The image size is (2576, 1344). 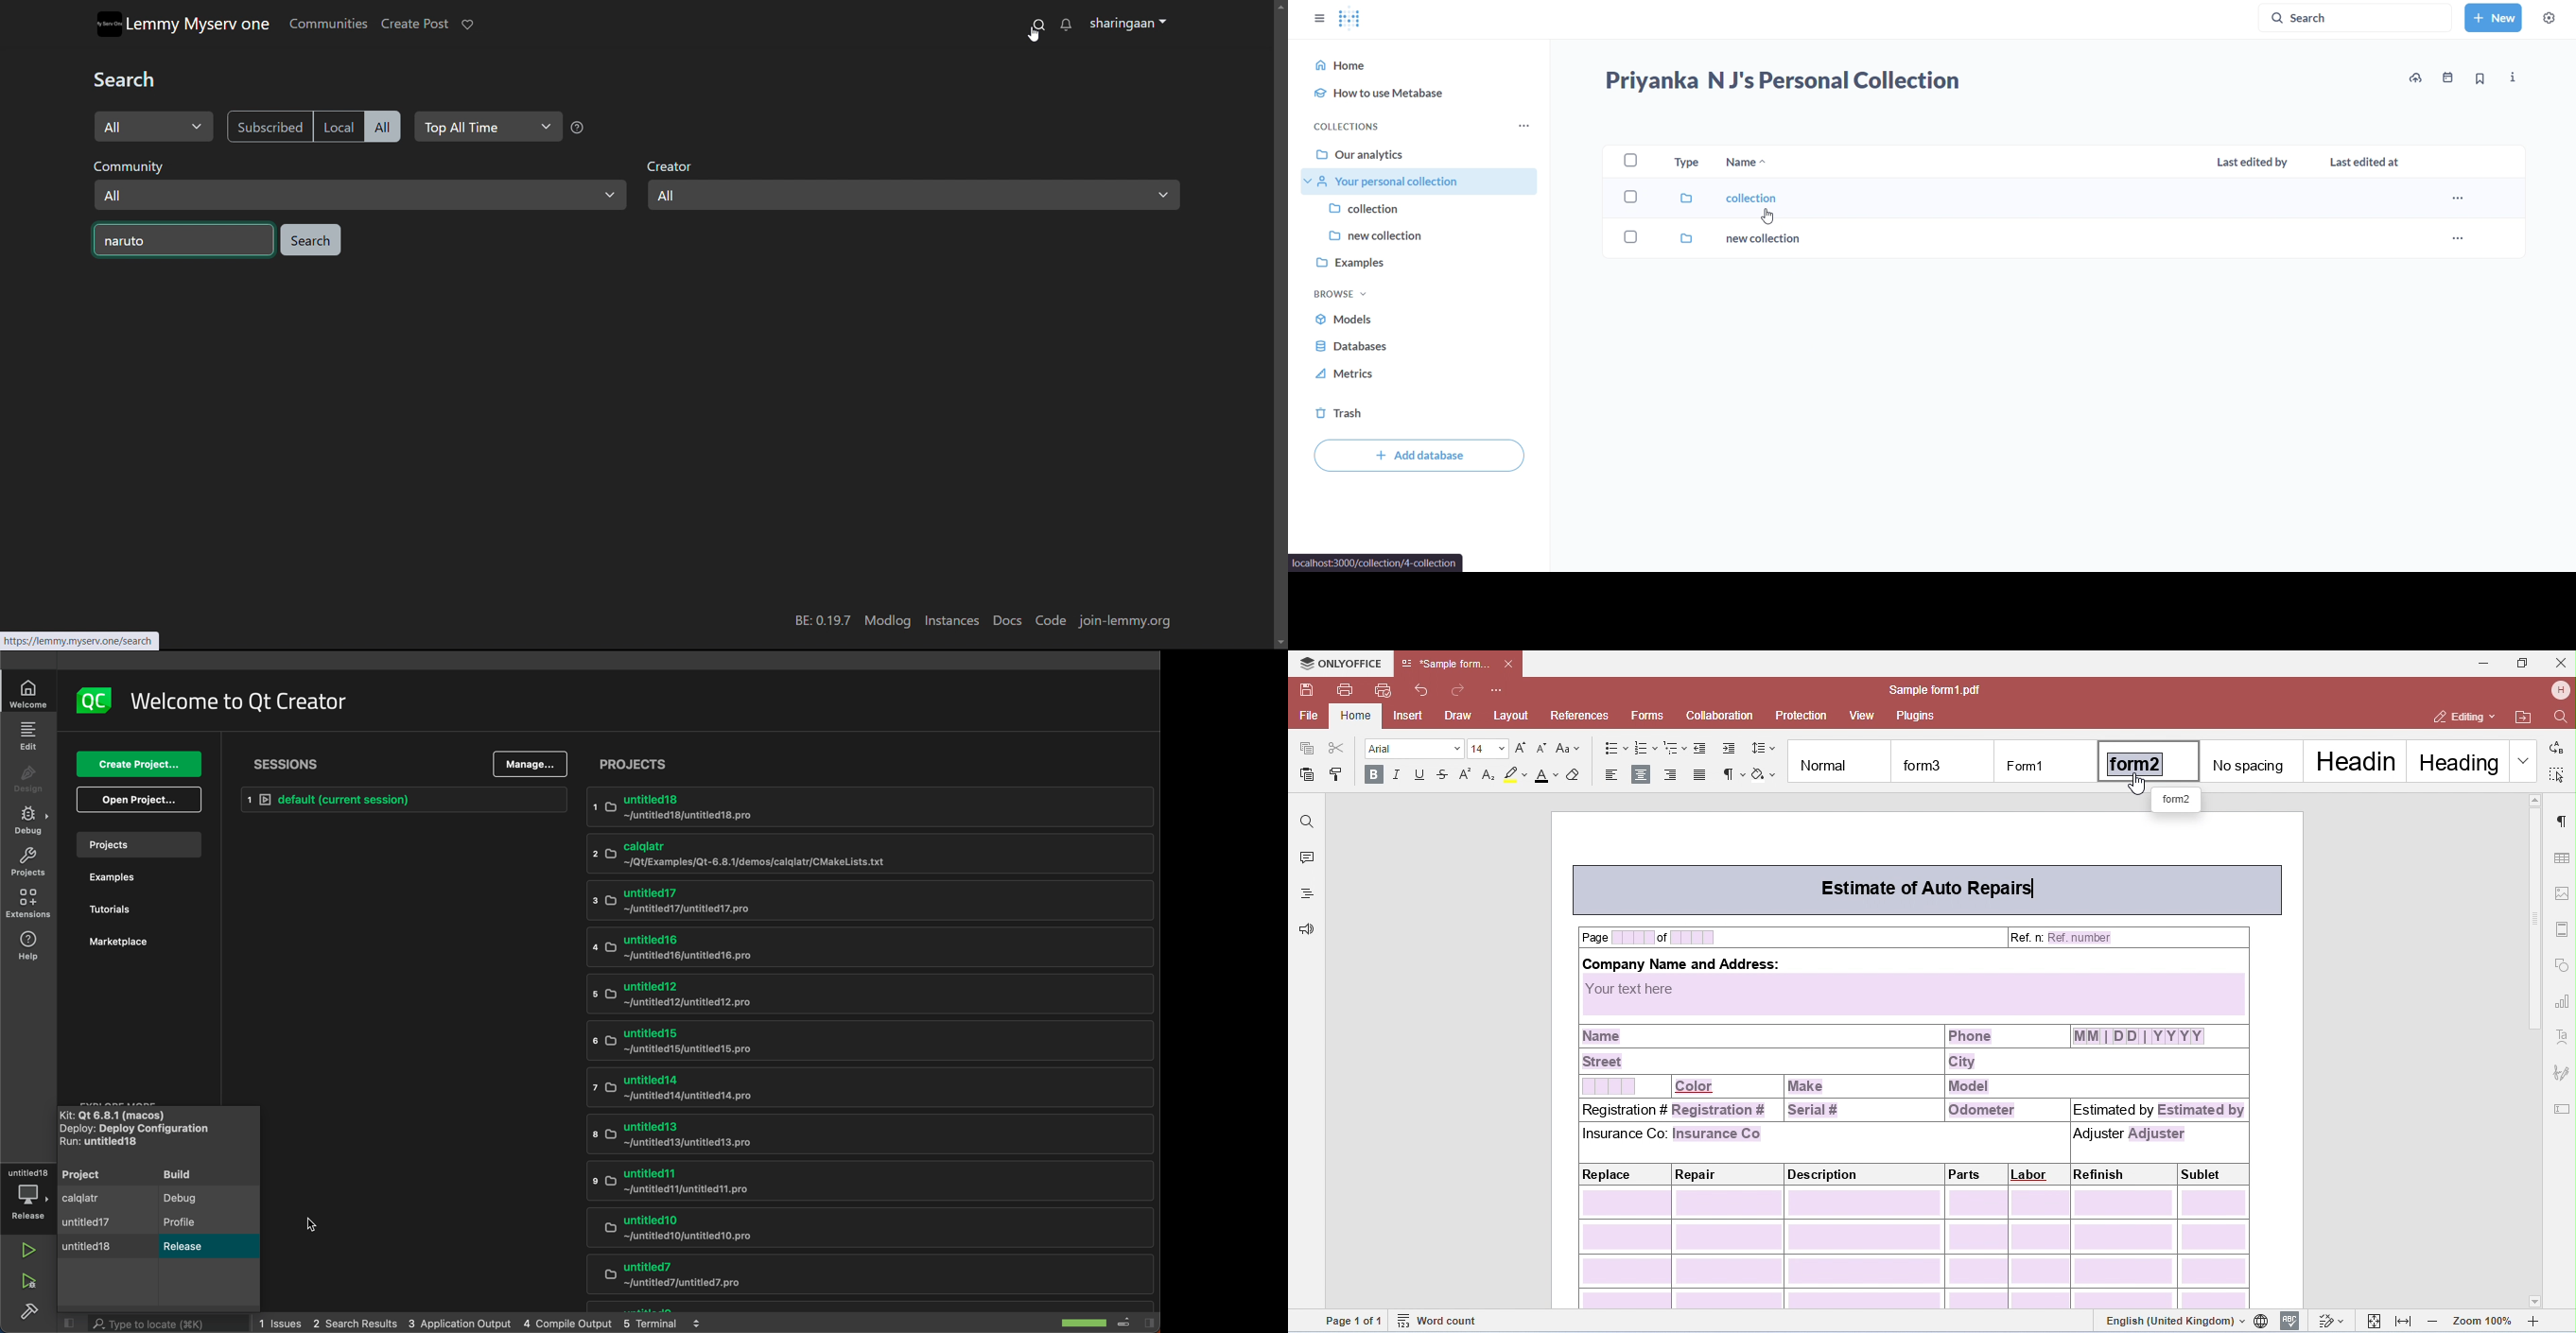 I want to click on search, so click(x=1038, y=23).